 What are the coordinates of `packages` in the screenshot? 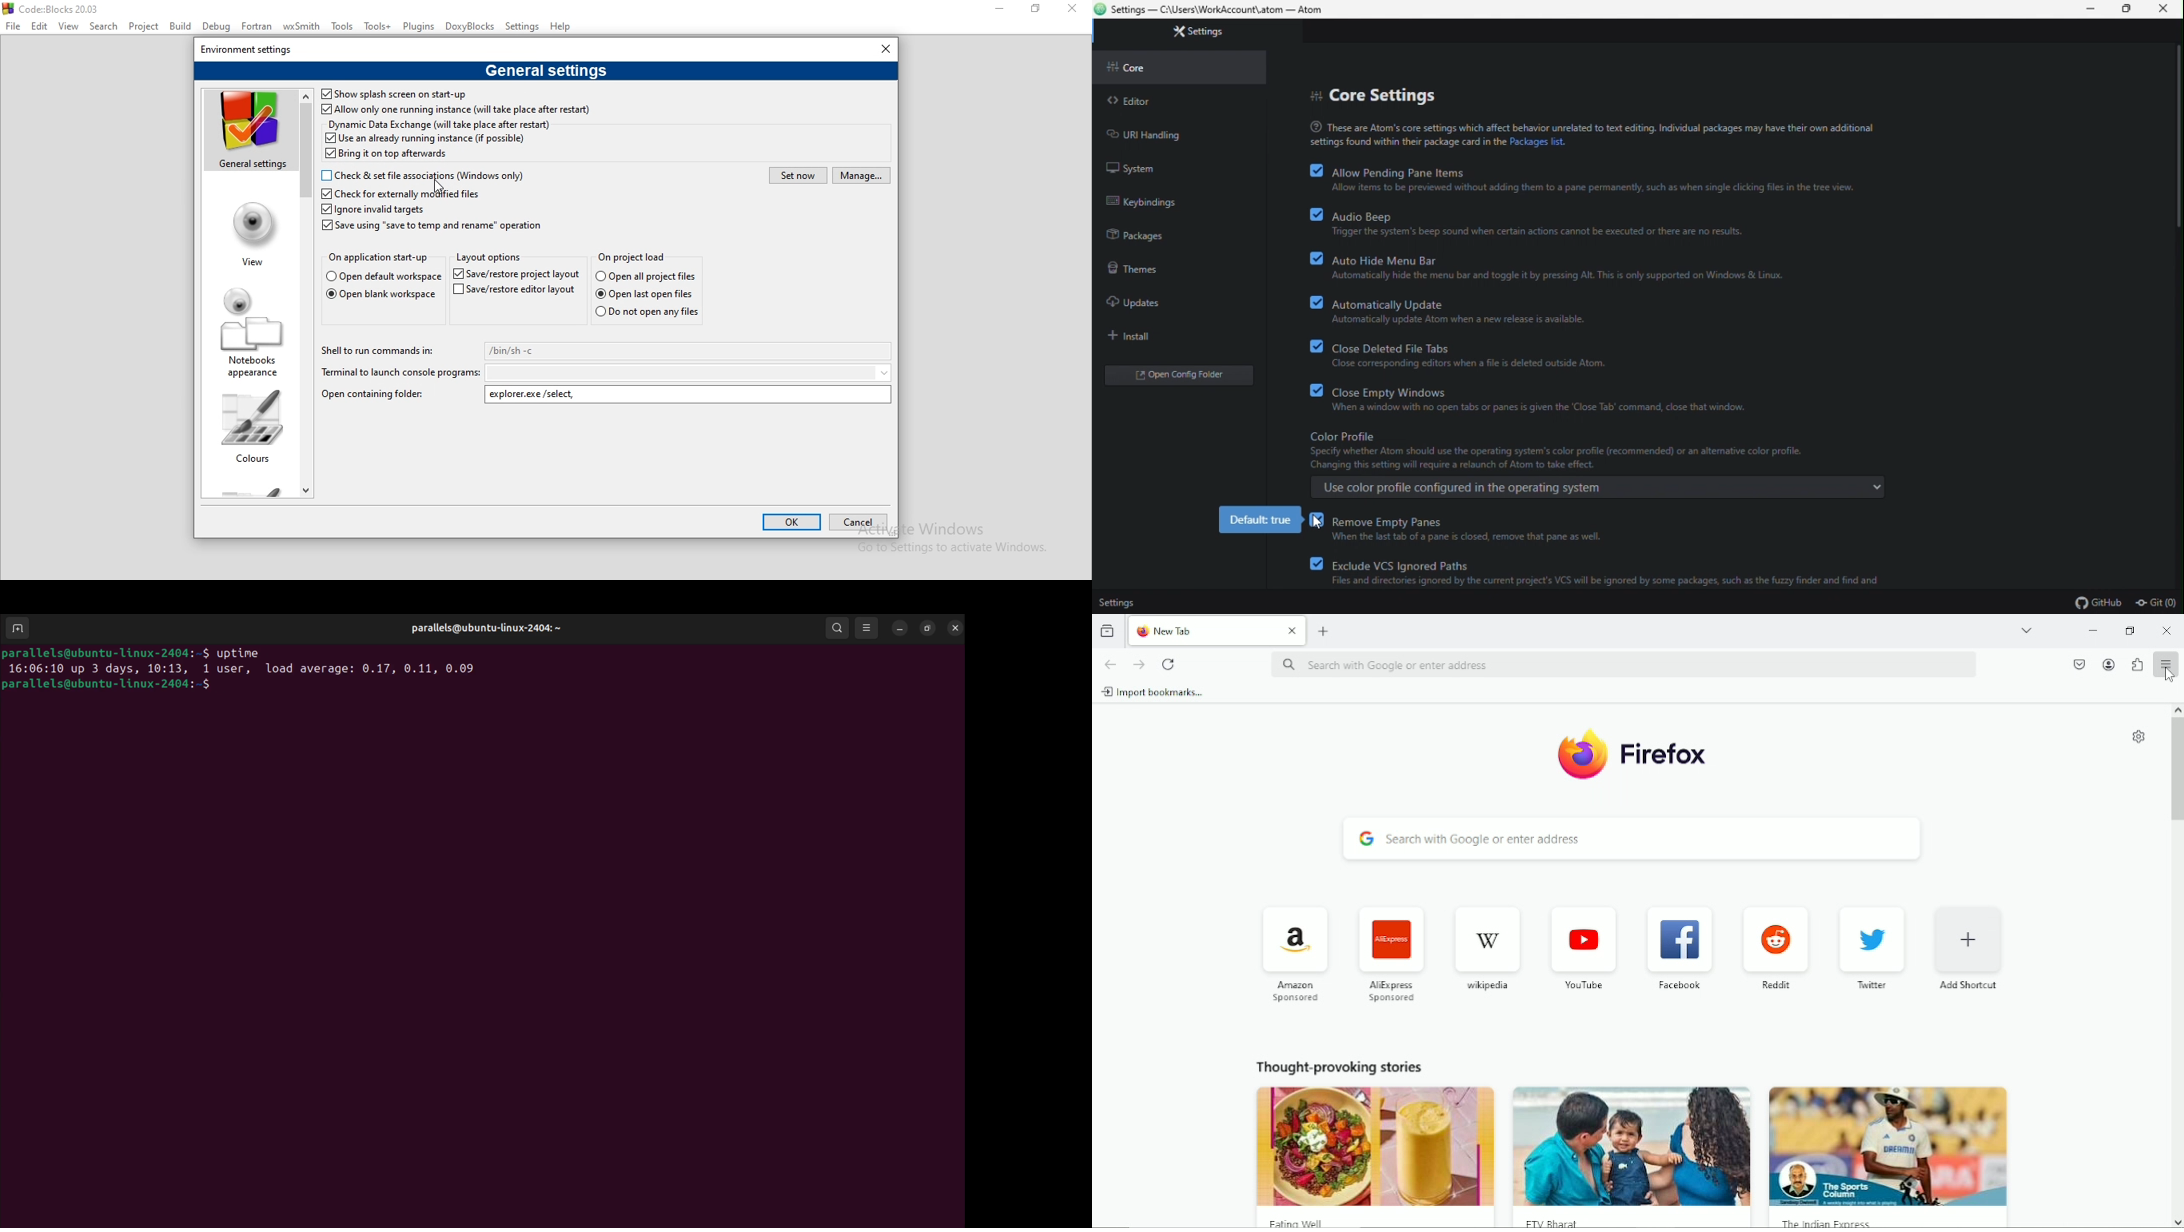 It's located at (1138, 232).